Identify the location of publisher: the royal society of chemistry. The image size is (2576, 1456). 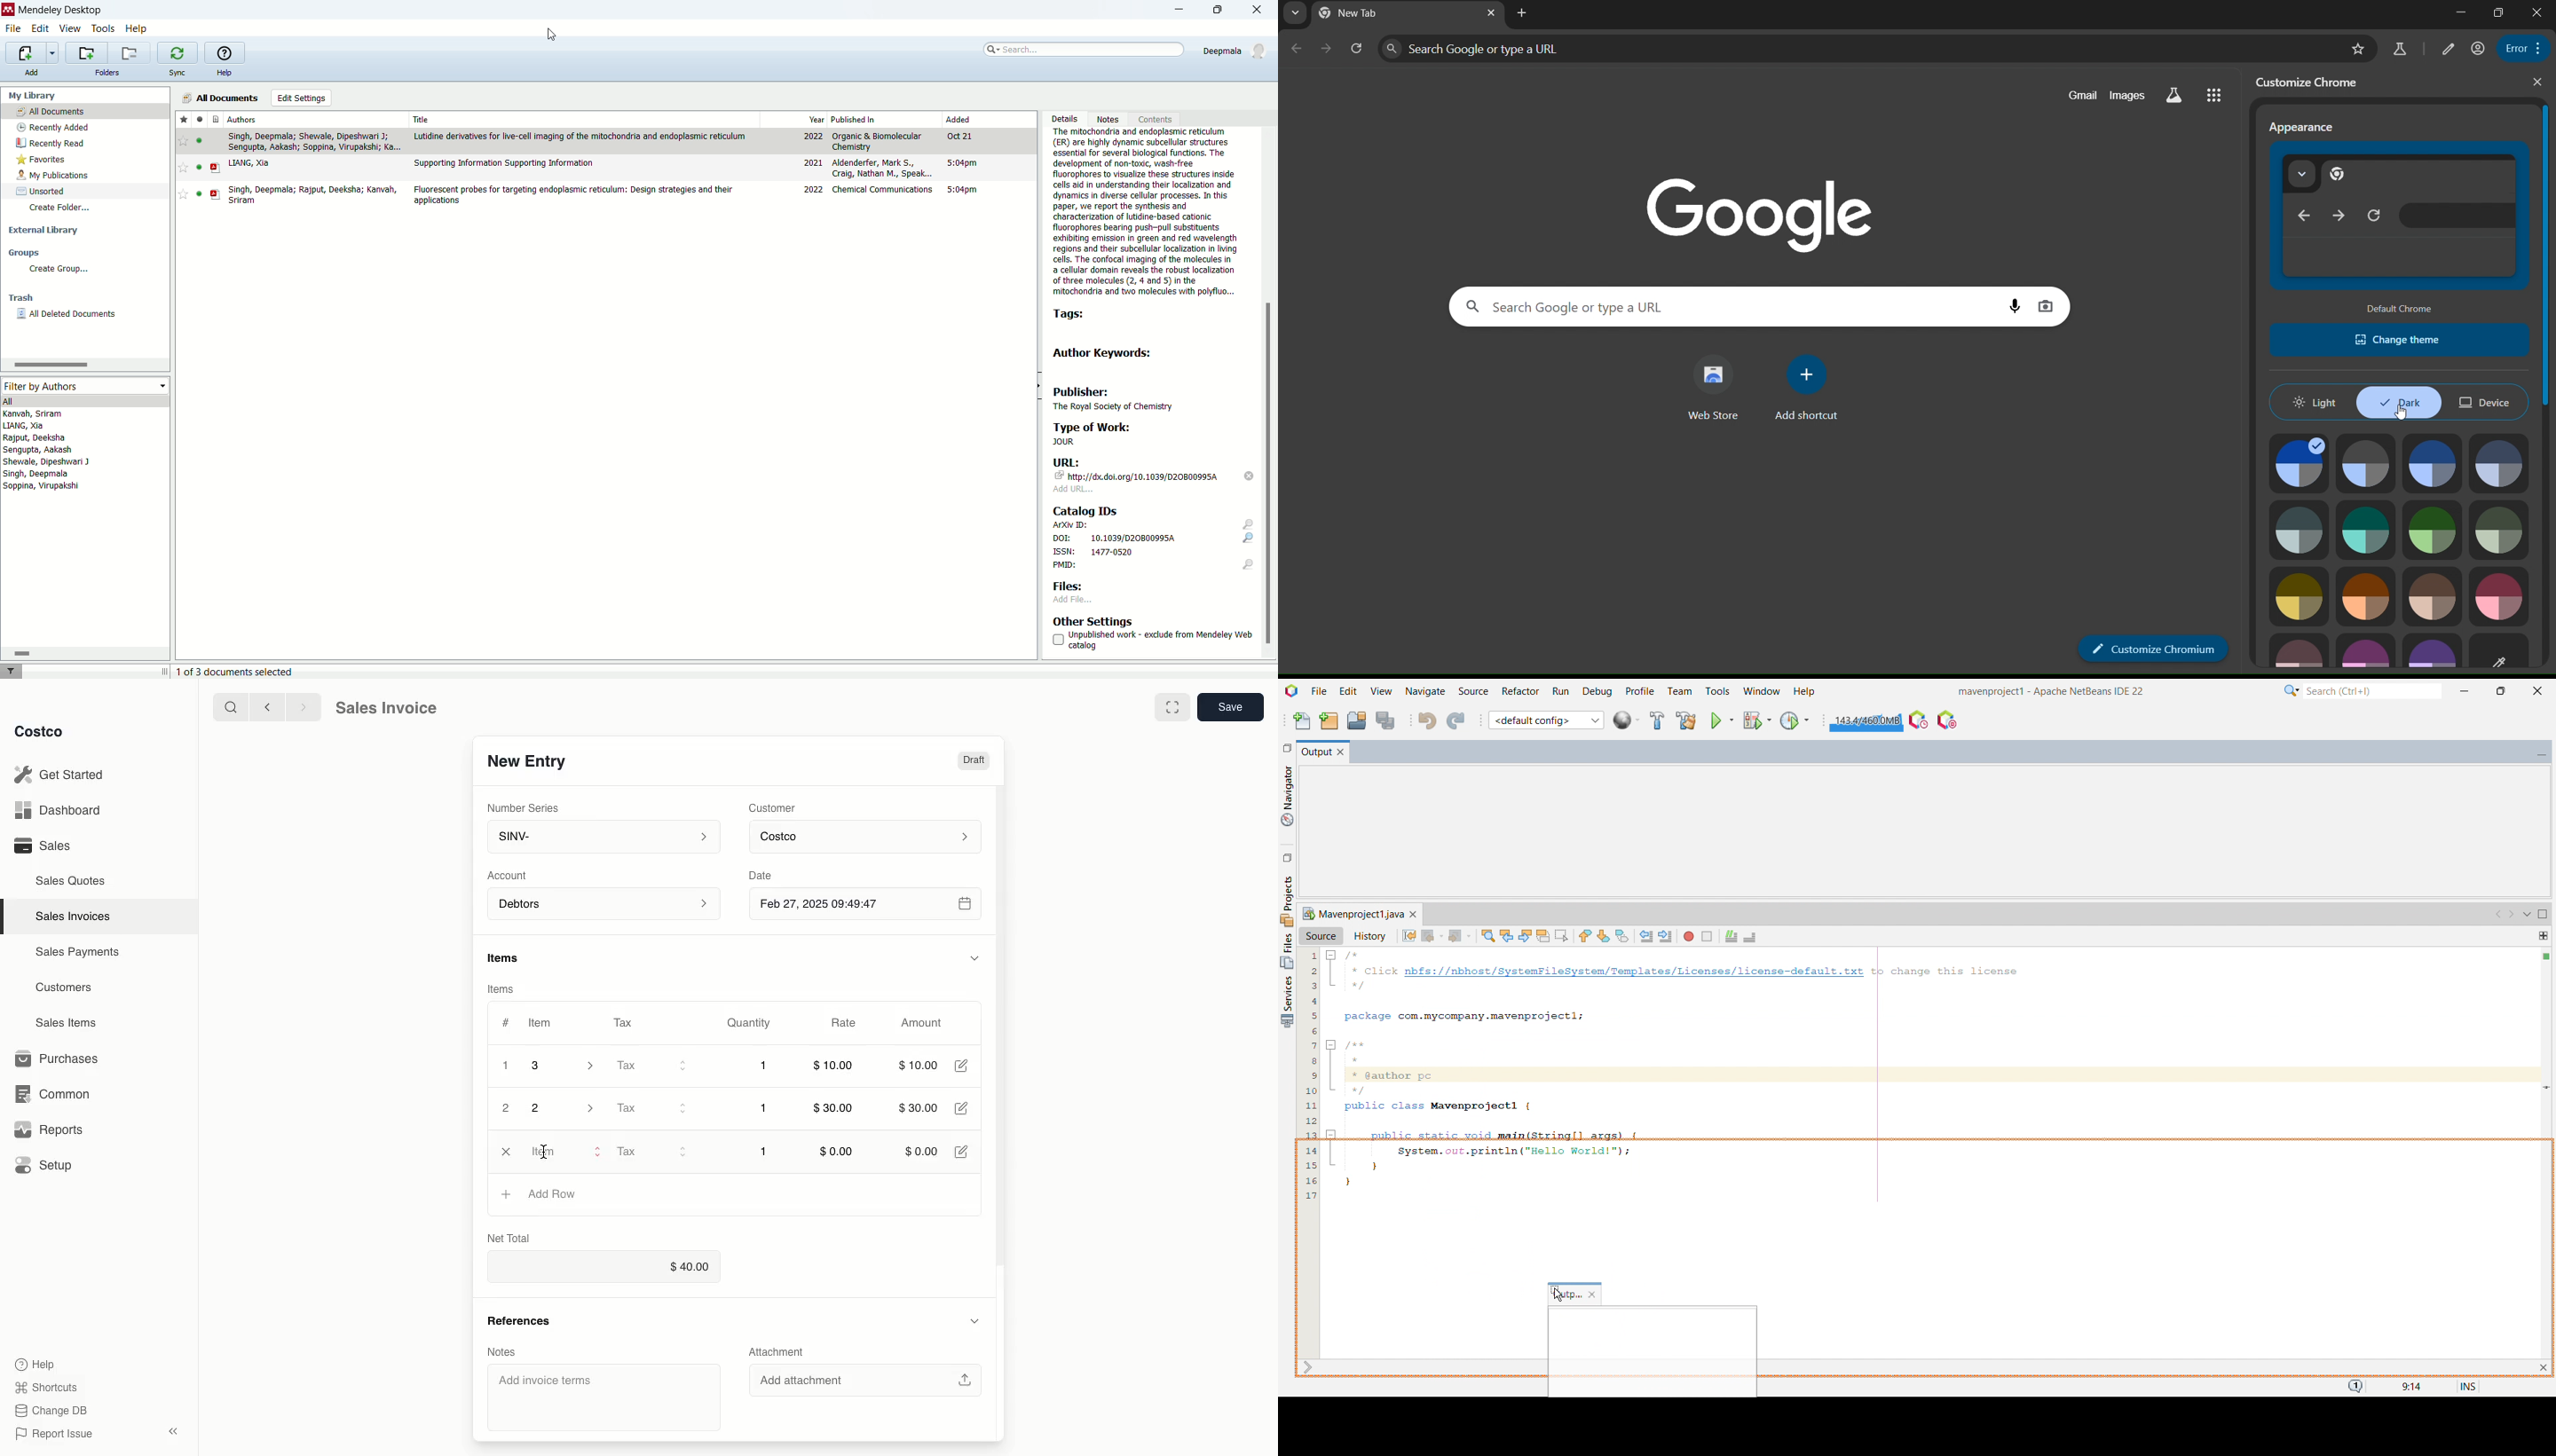
(1120, 397).